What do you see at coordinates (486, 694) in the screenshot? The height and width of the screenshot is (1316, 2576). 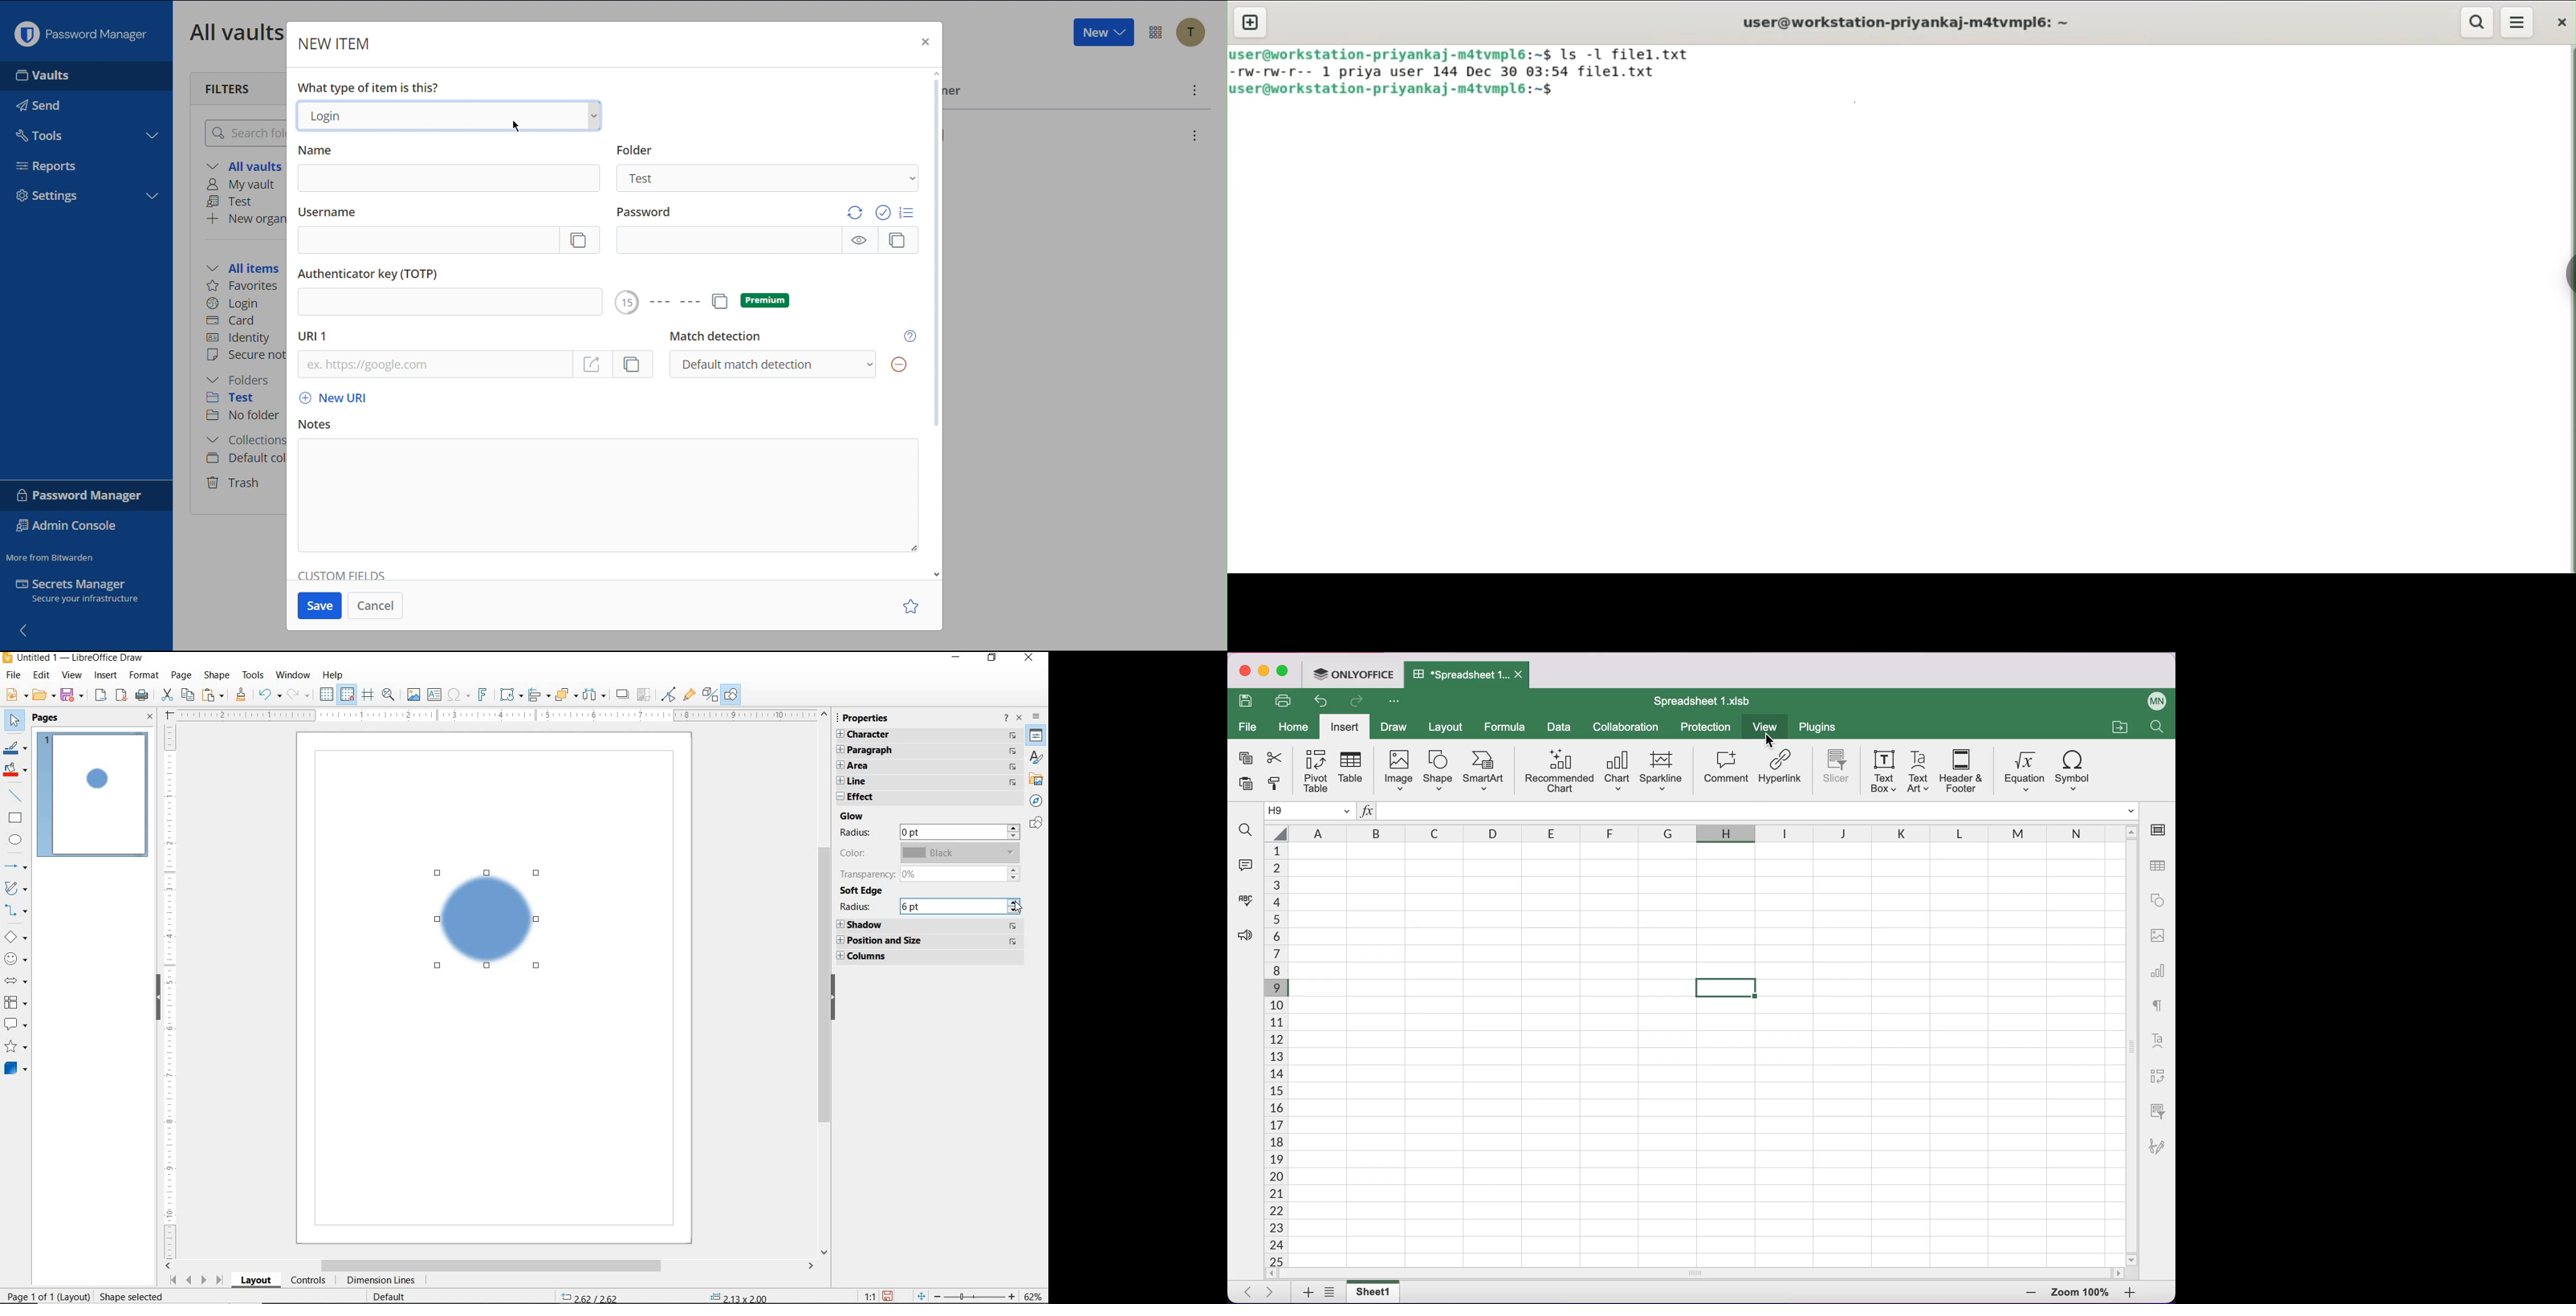 I see `INSERT FRONTWORK TEXT` at bounding box center [486, 694].